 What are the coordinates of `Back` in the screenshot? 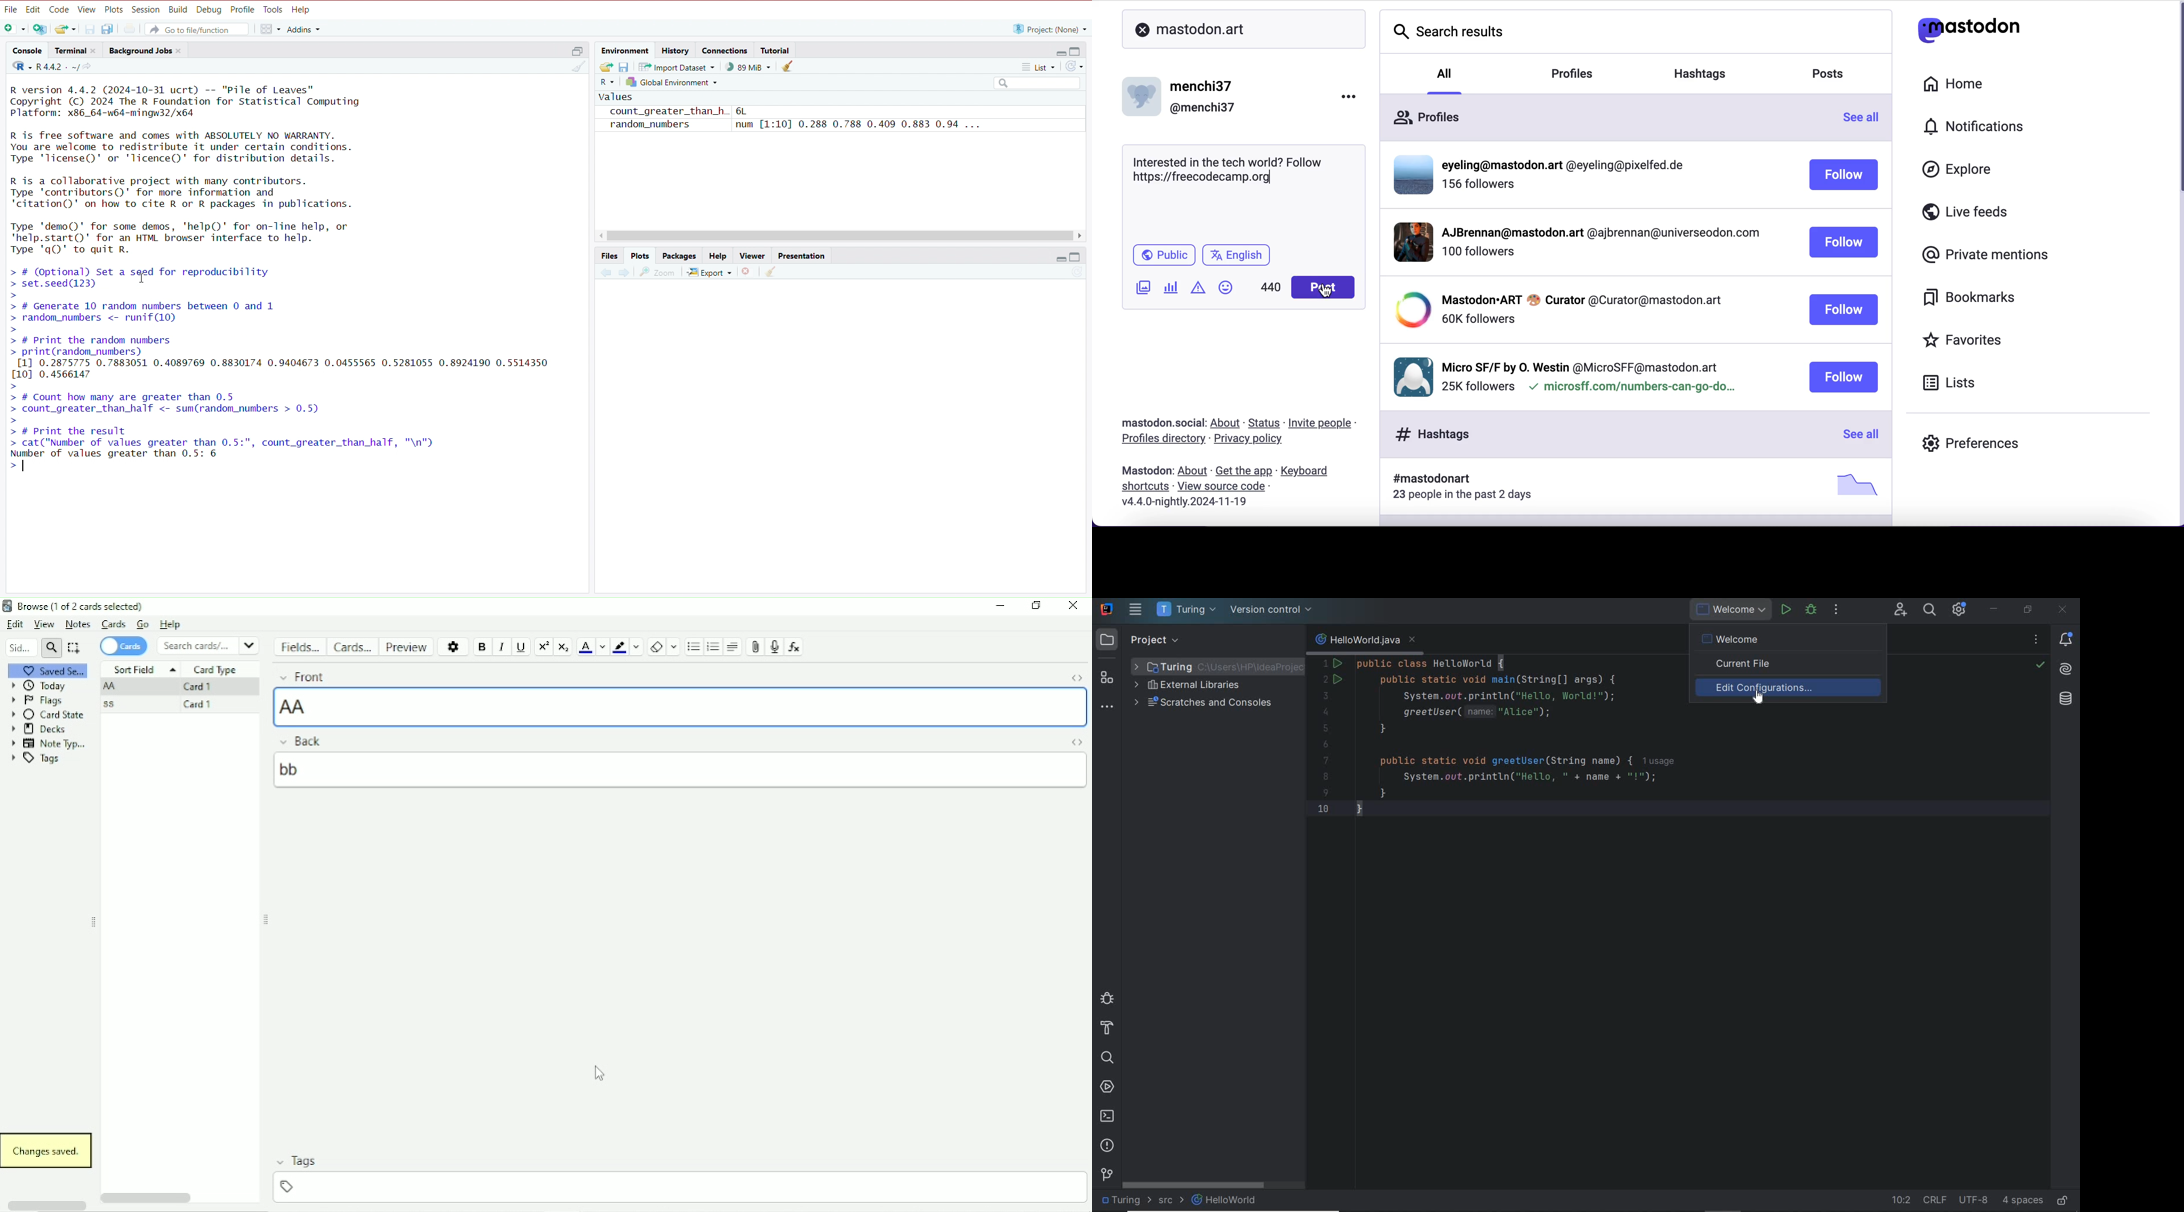 It's located at (313, 742).